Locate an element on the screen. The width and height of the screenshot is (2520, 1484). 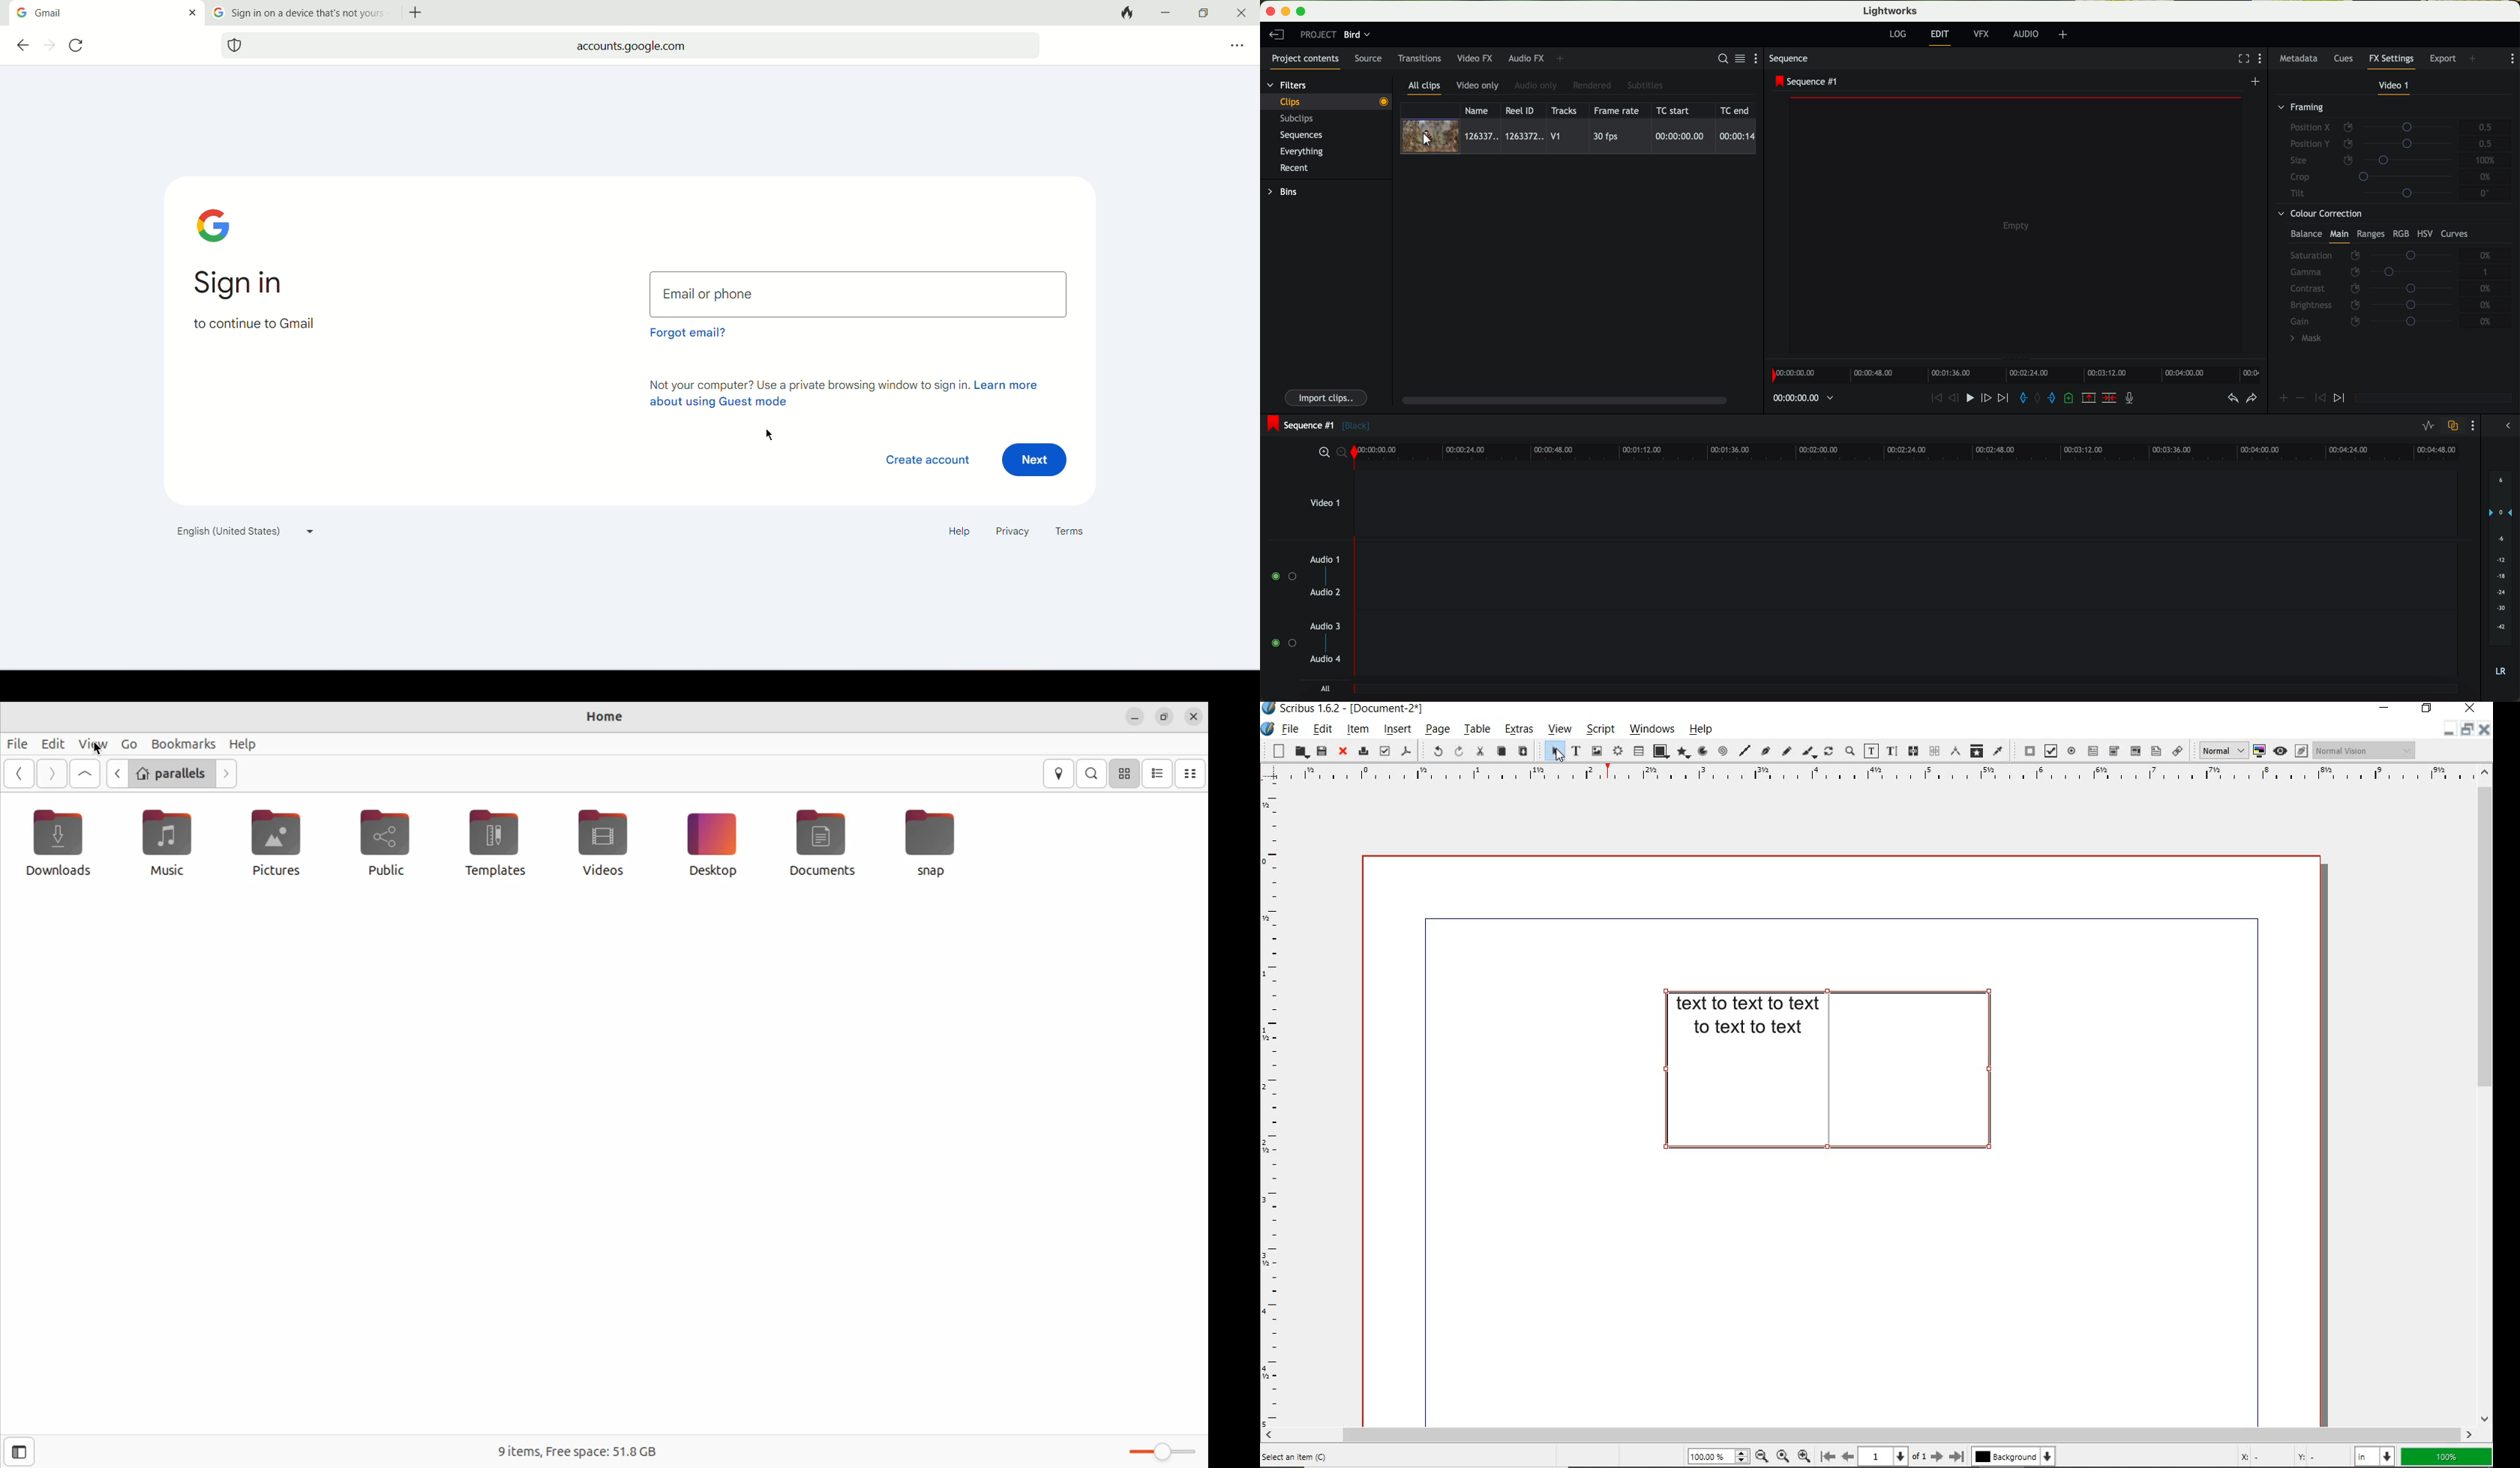
Select an item (C) is located at coordinates (1356, 1457).